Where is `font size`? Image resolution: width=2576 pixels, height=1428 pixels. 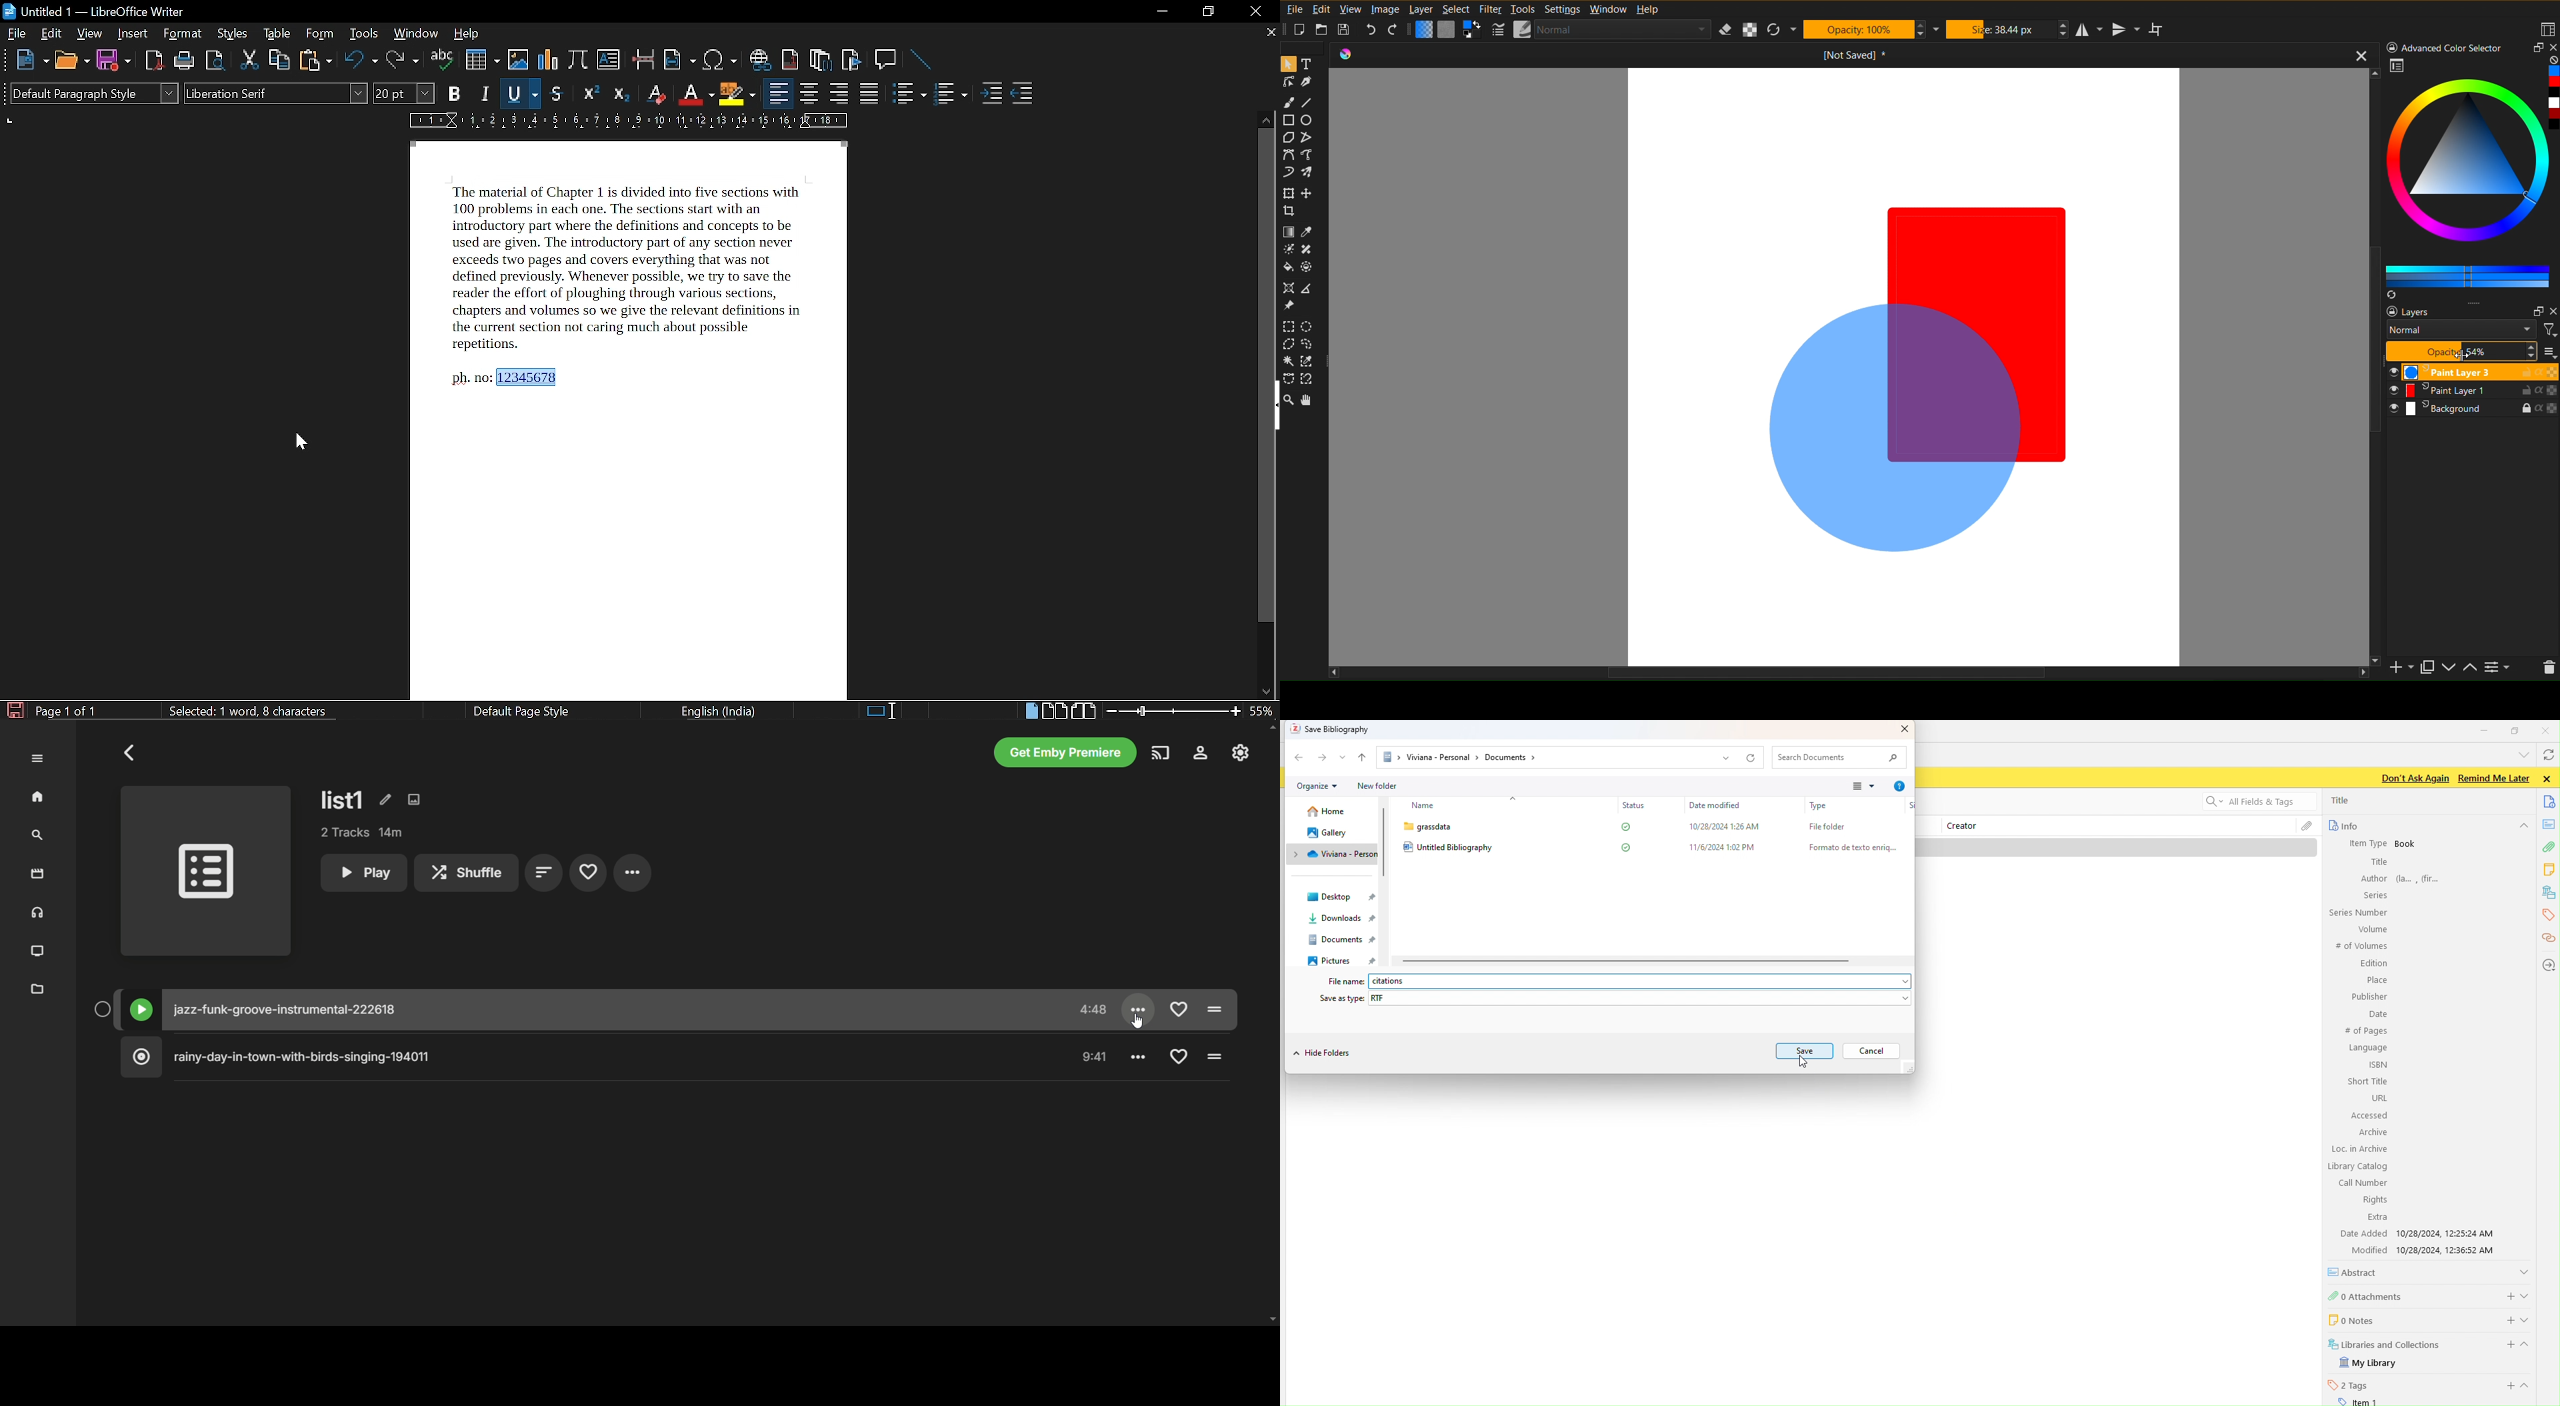
font size is located at coordinates (405, 94).